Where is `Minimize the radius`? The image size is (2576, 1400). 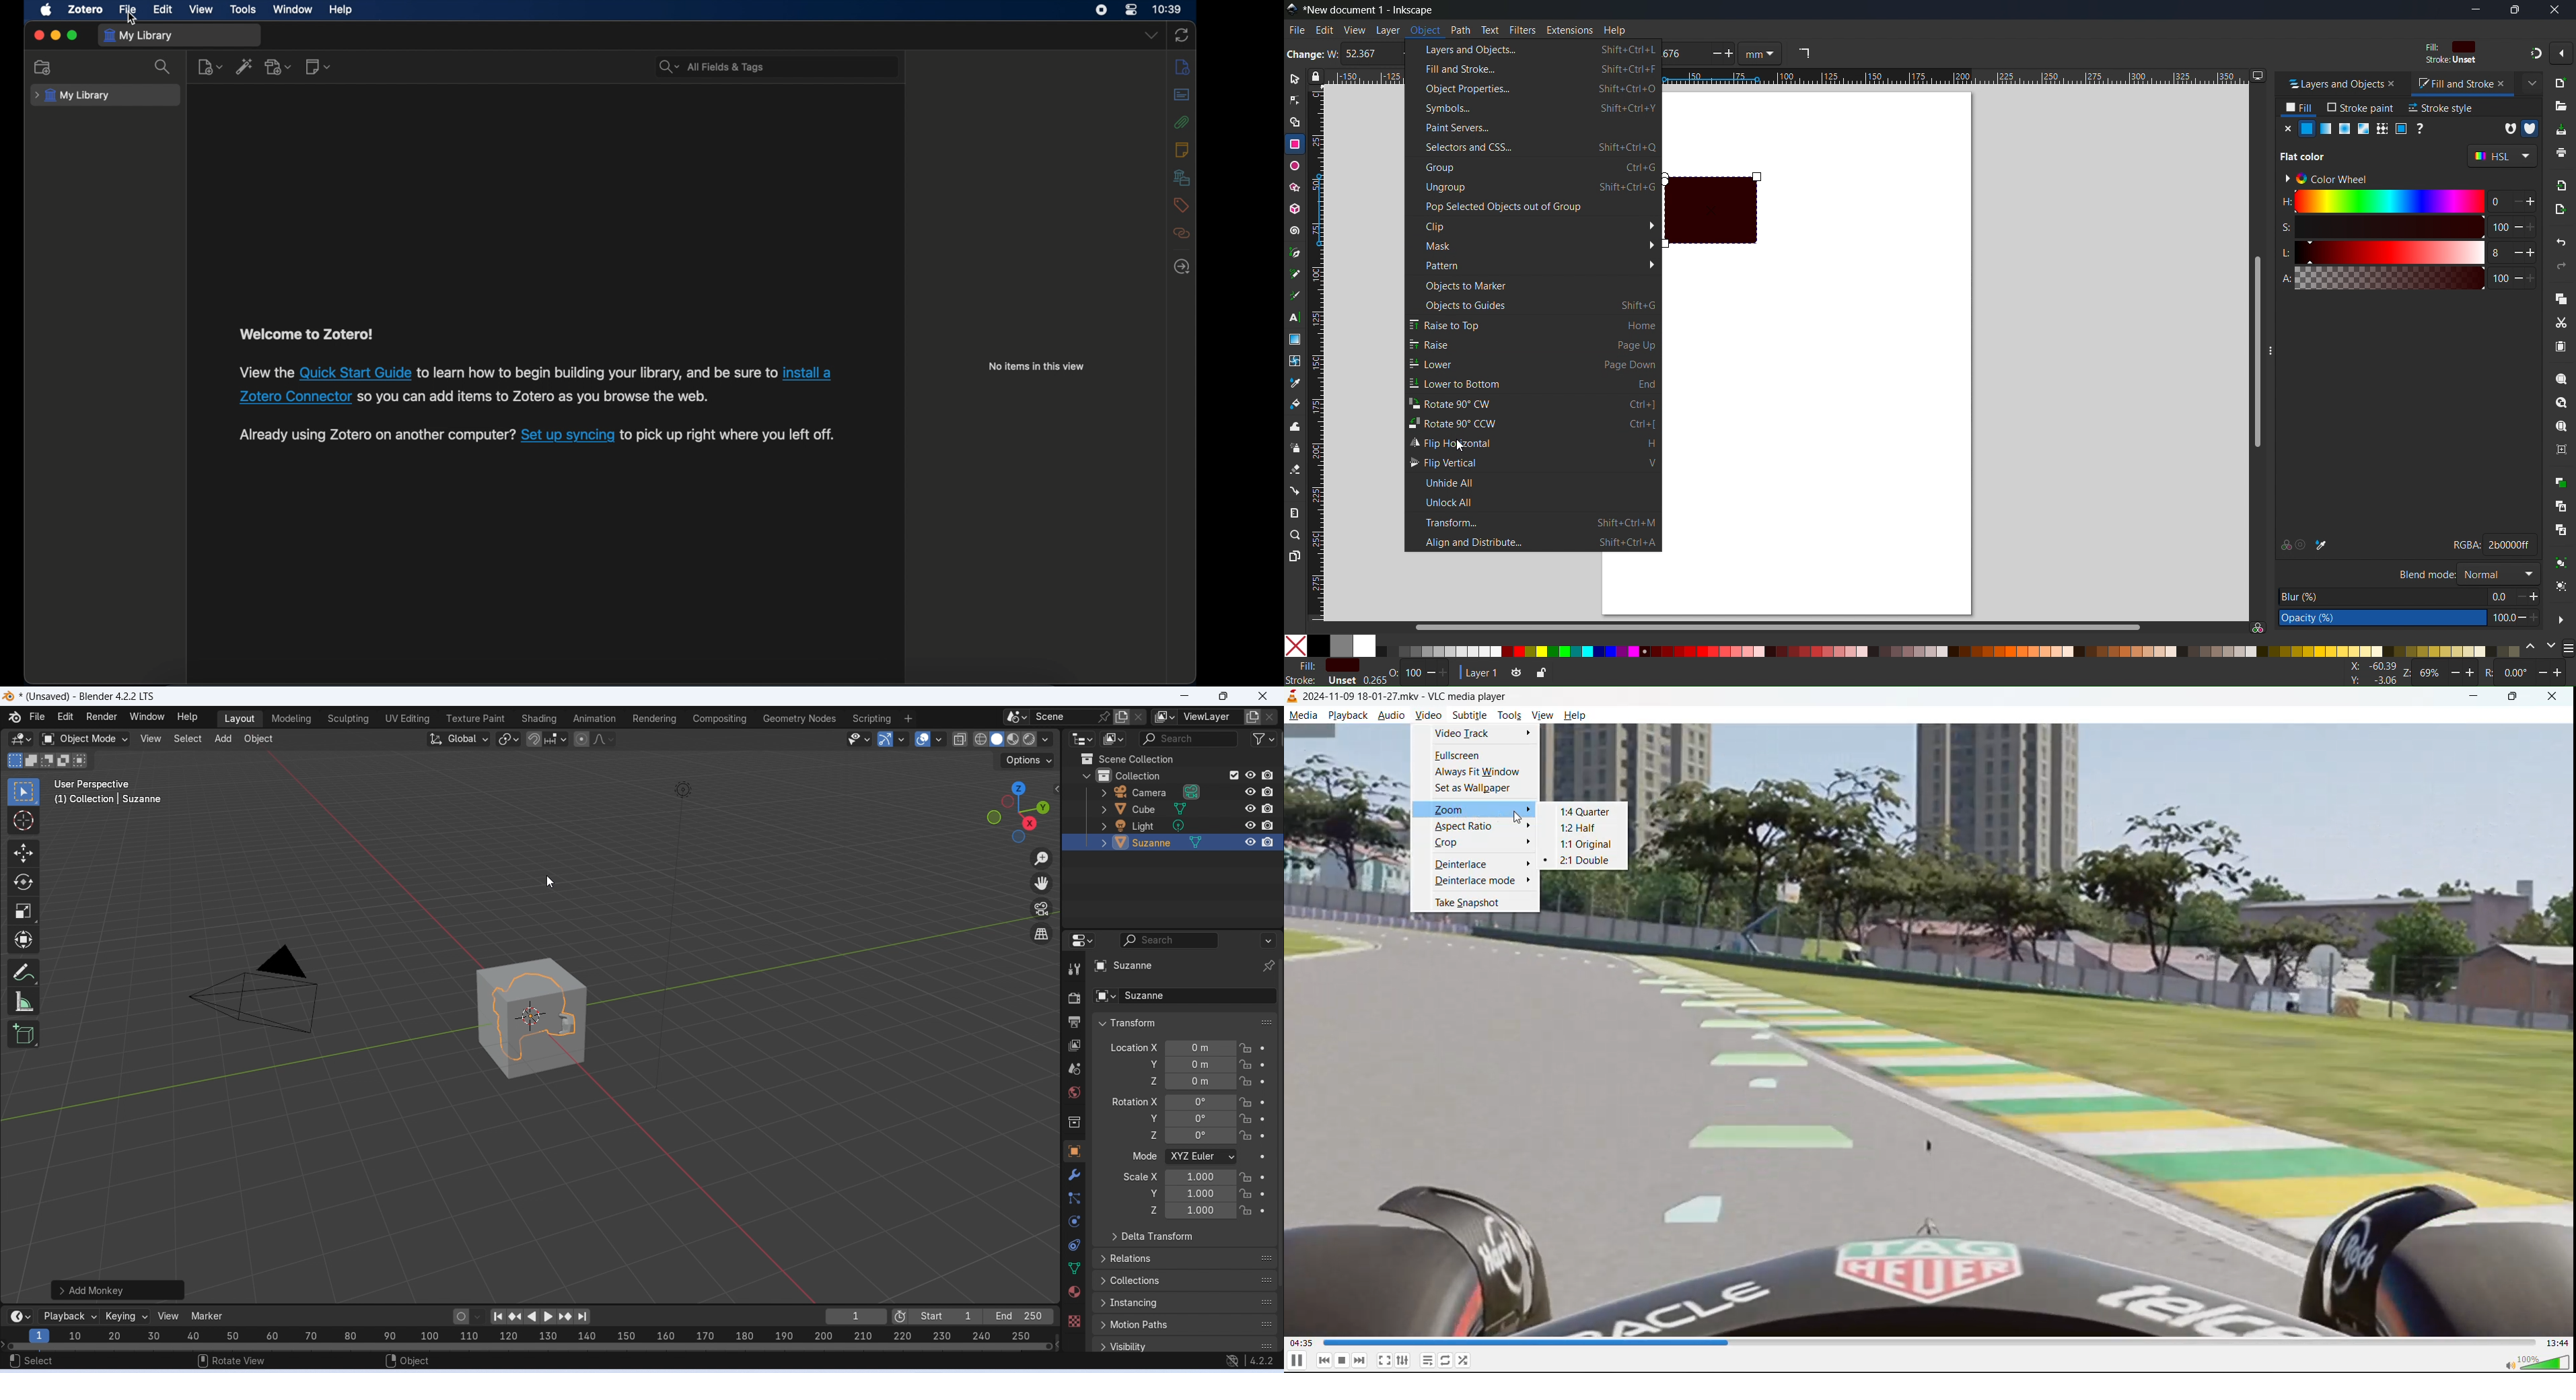 Minimize the radius is located at coordinates (1714, 55).